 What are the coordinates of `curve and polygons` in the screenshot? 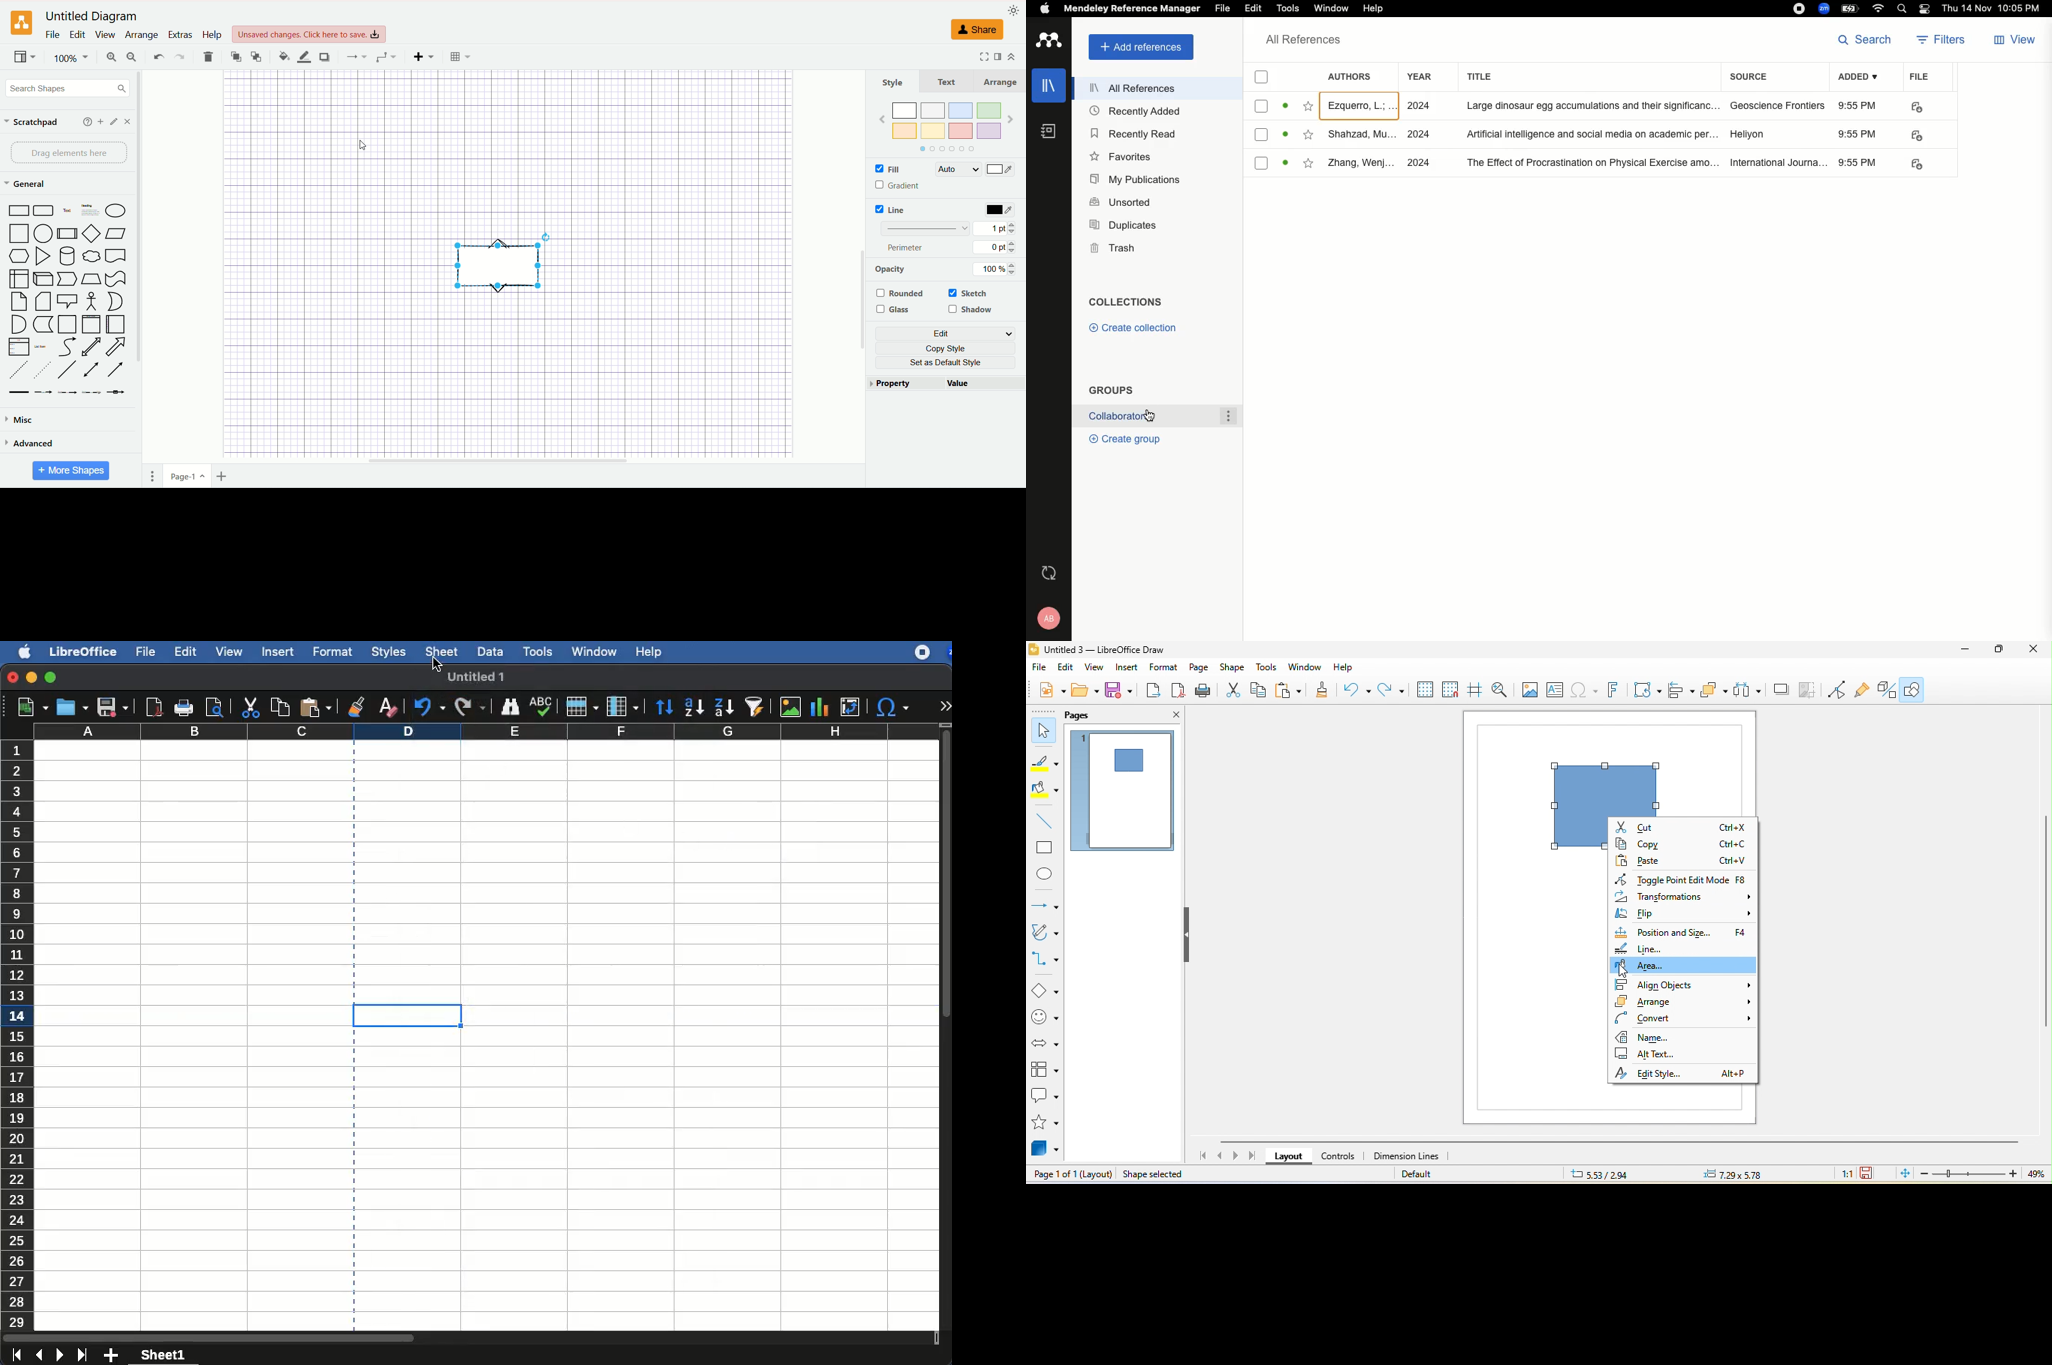 It's located at (1045, 933).